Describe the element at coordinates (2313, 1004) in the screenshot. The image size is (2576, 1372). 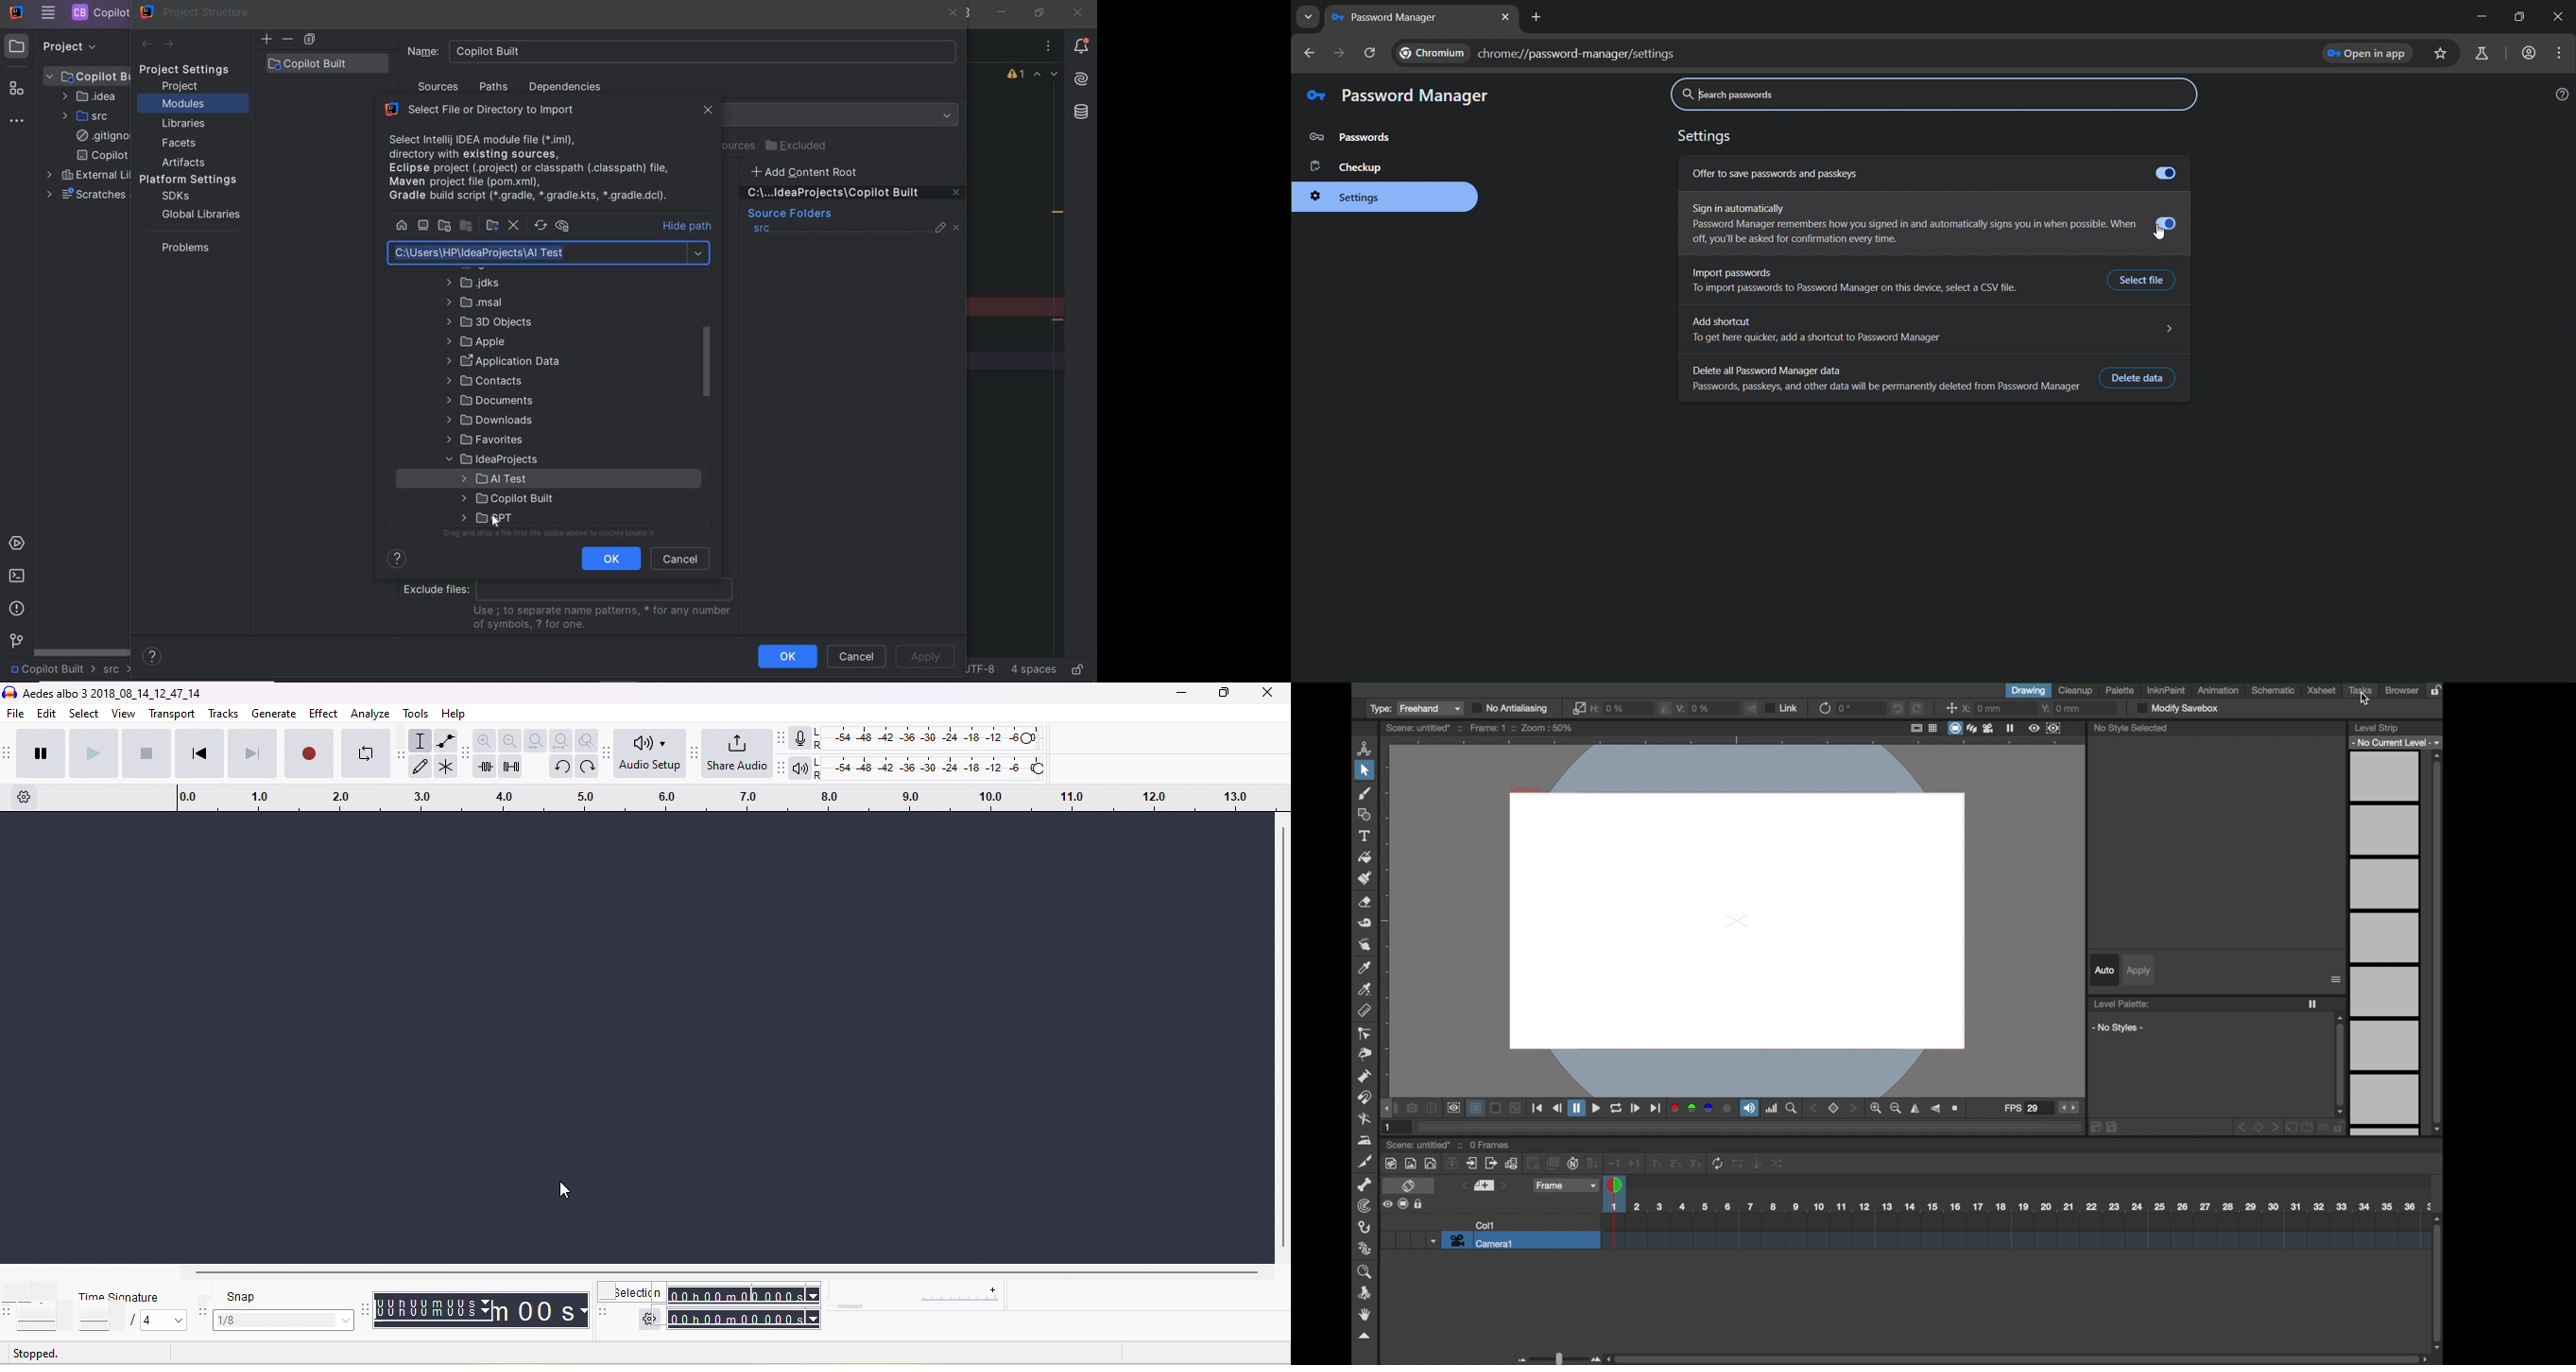
I see `freeze` at that location.